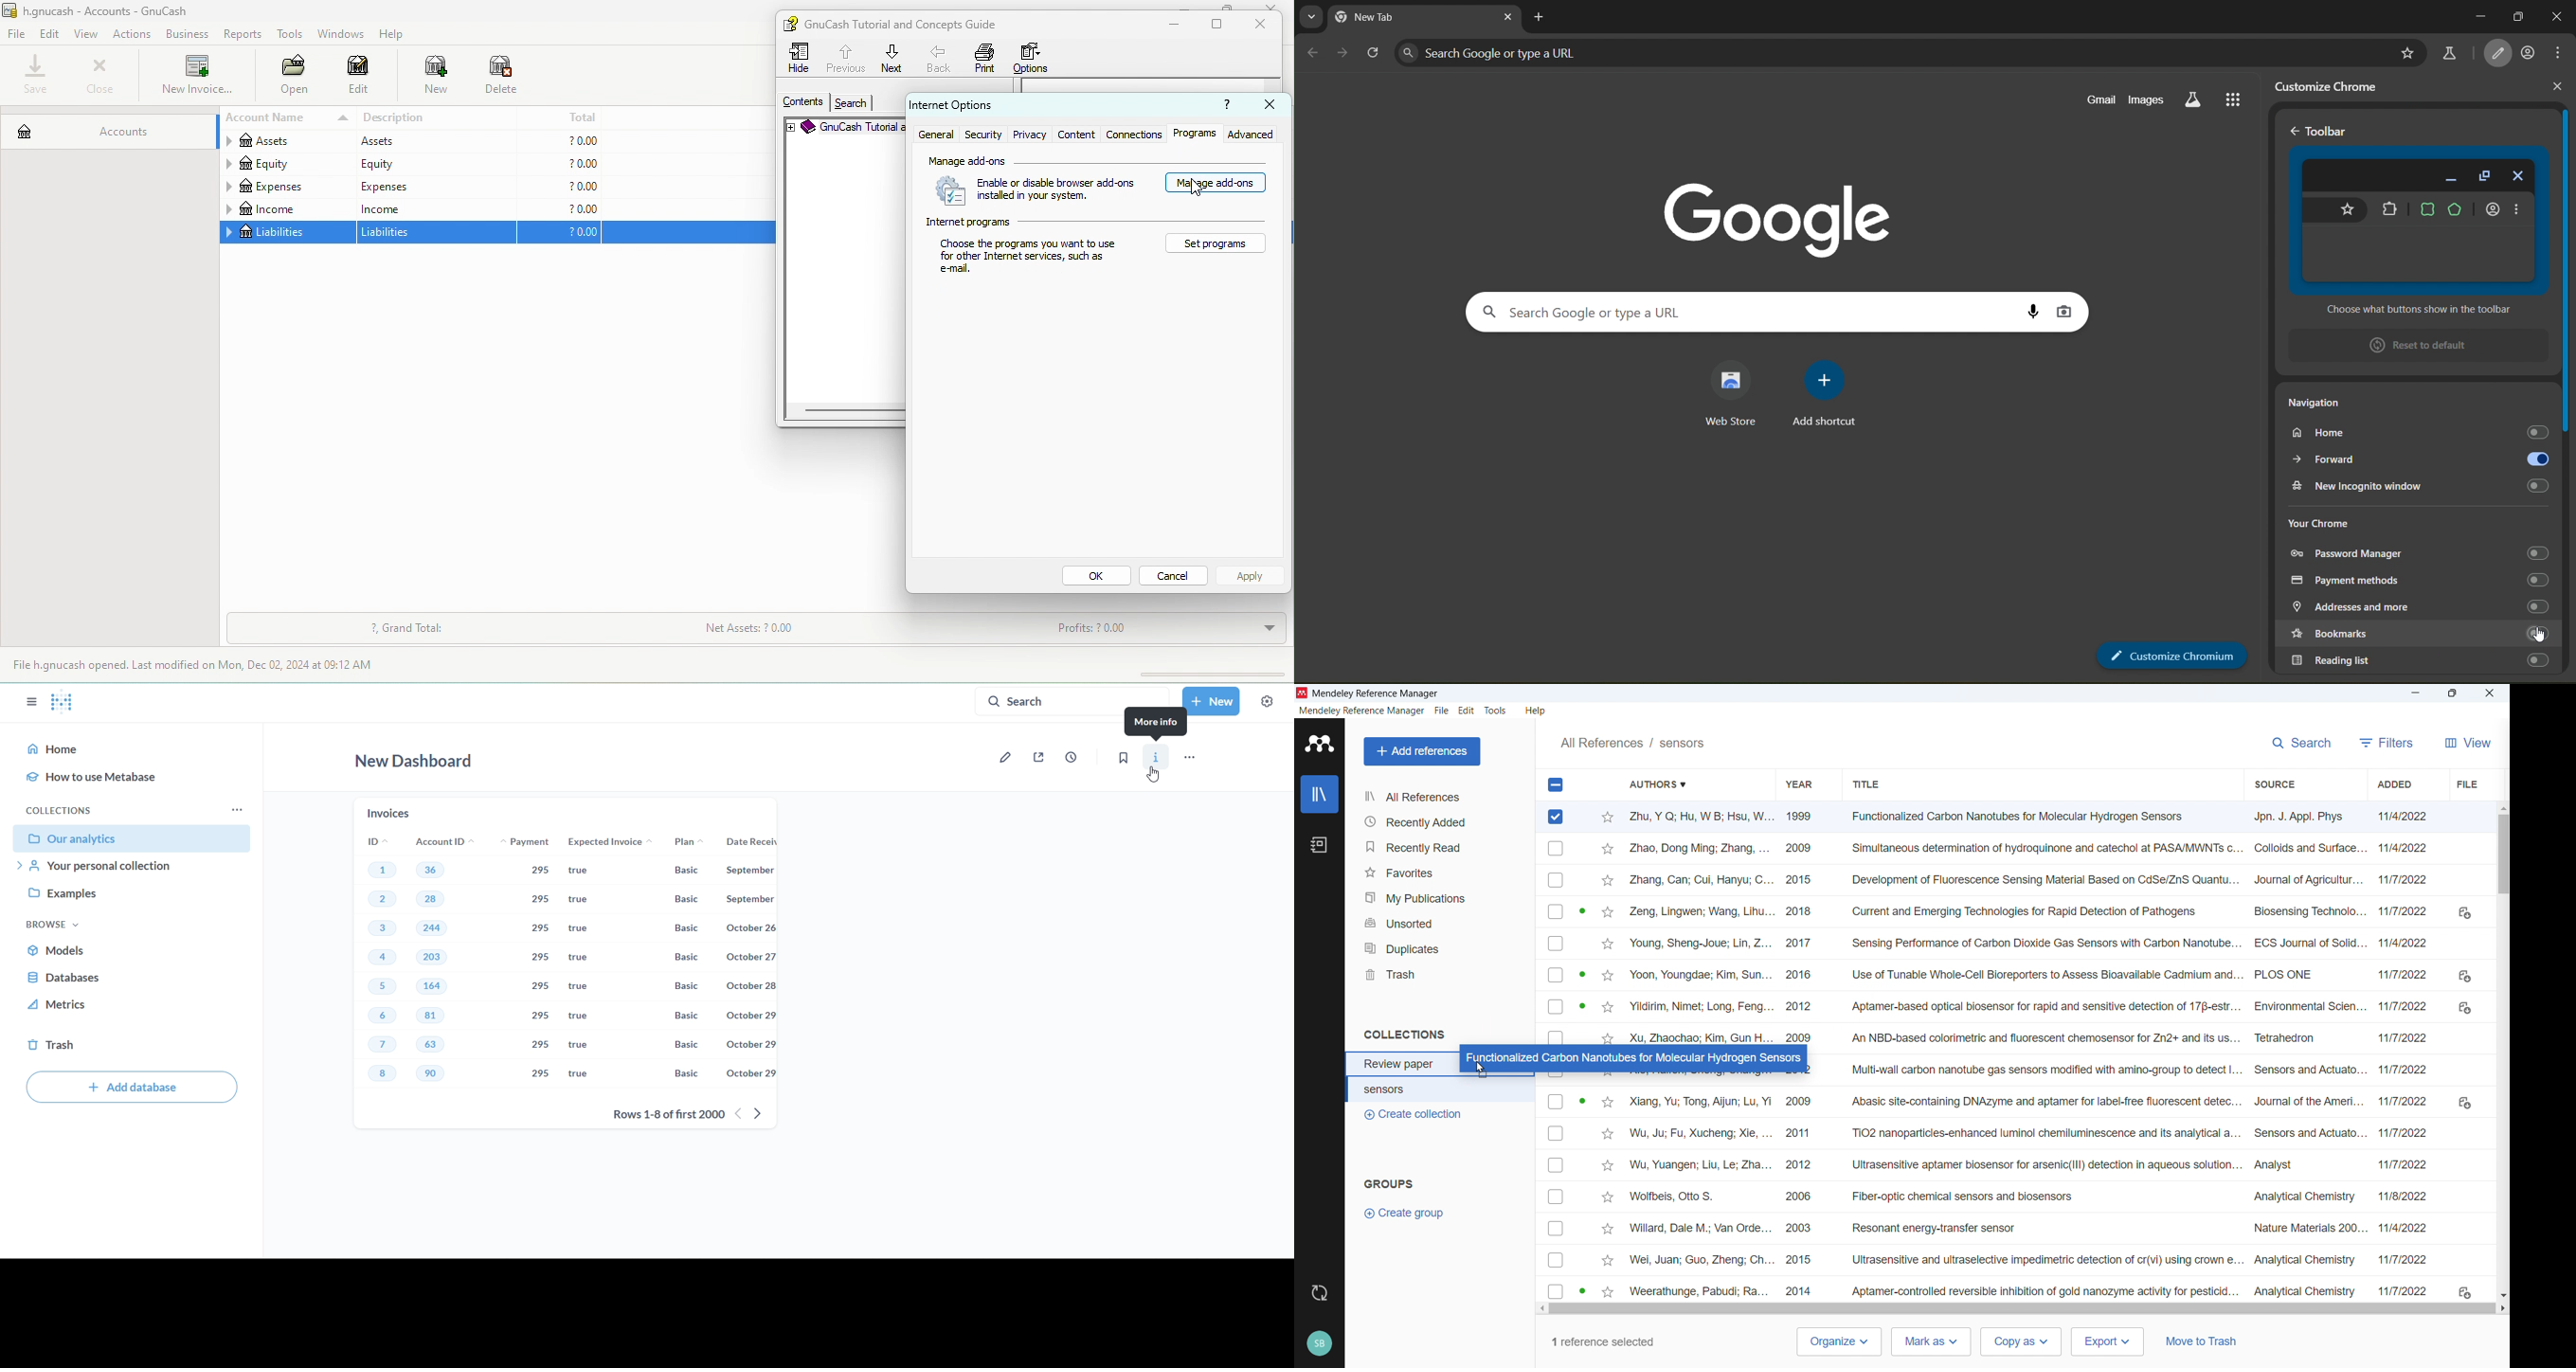 This screenshot has height=1372, width=2576. I want to click on Groups , so click(1392, 1184).